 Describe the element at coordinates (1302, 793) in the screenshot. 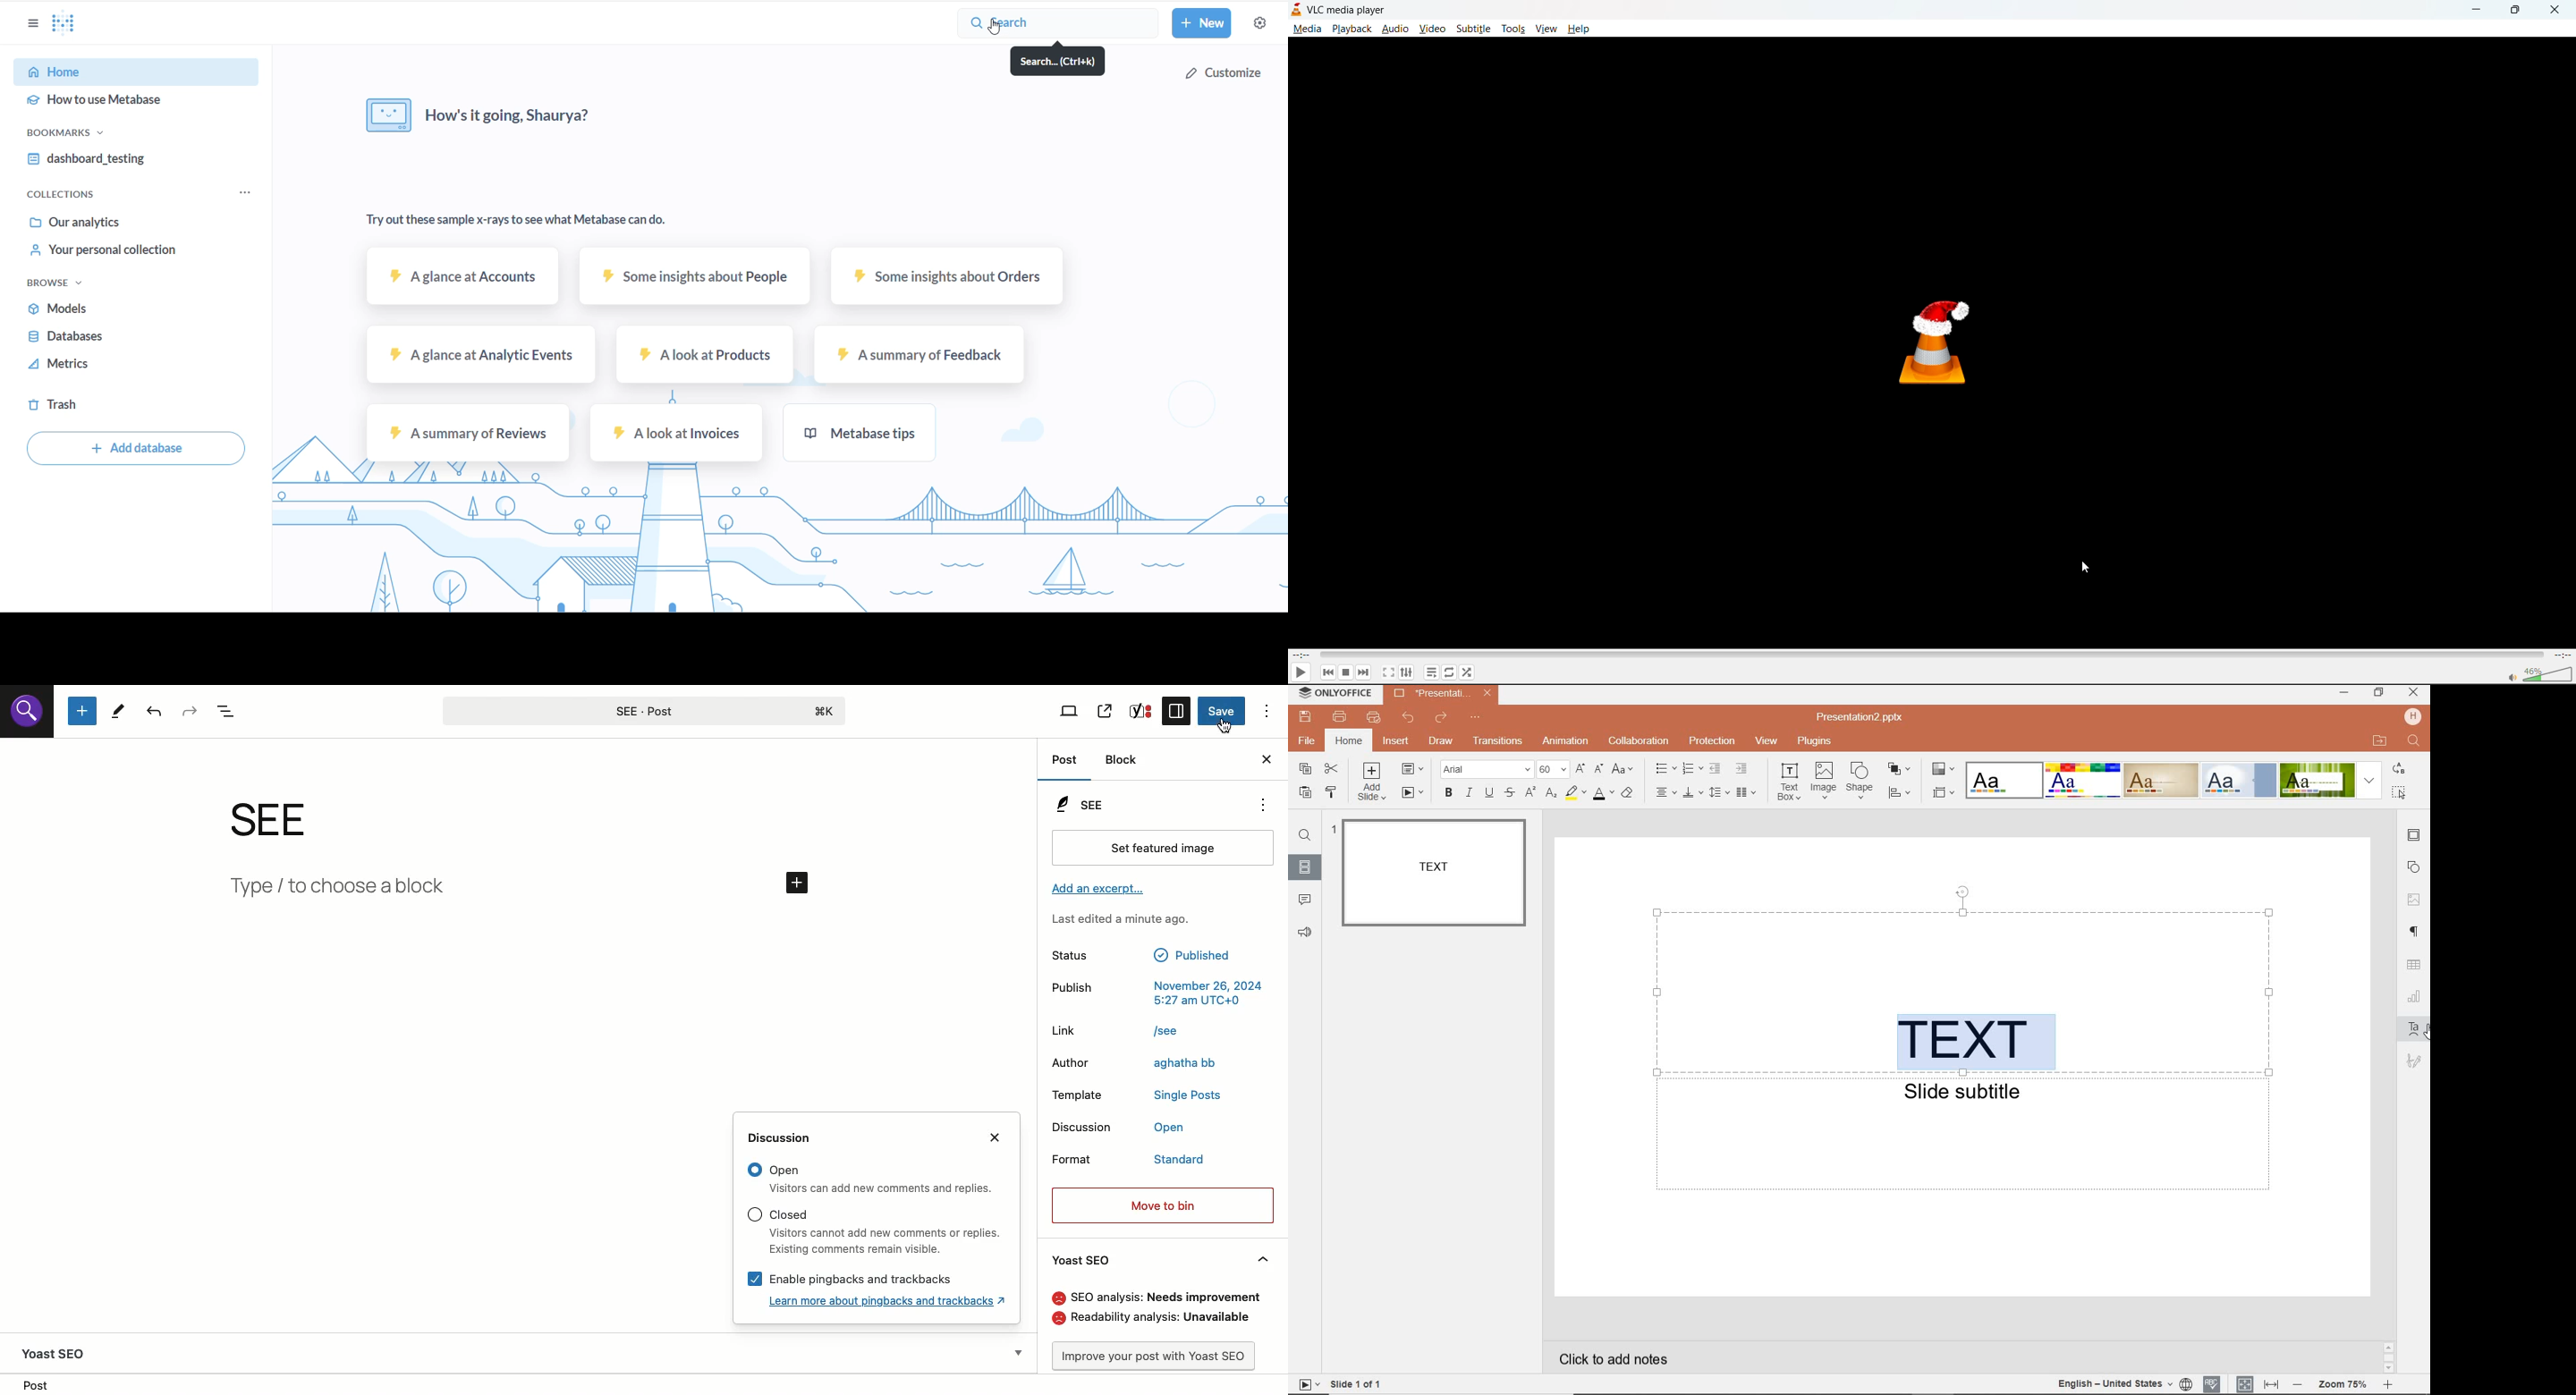

I see `PASTE` at that location.